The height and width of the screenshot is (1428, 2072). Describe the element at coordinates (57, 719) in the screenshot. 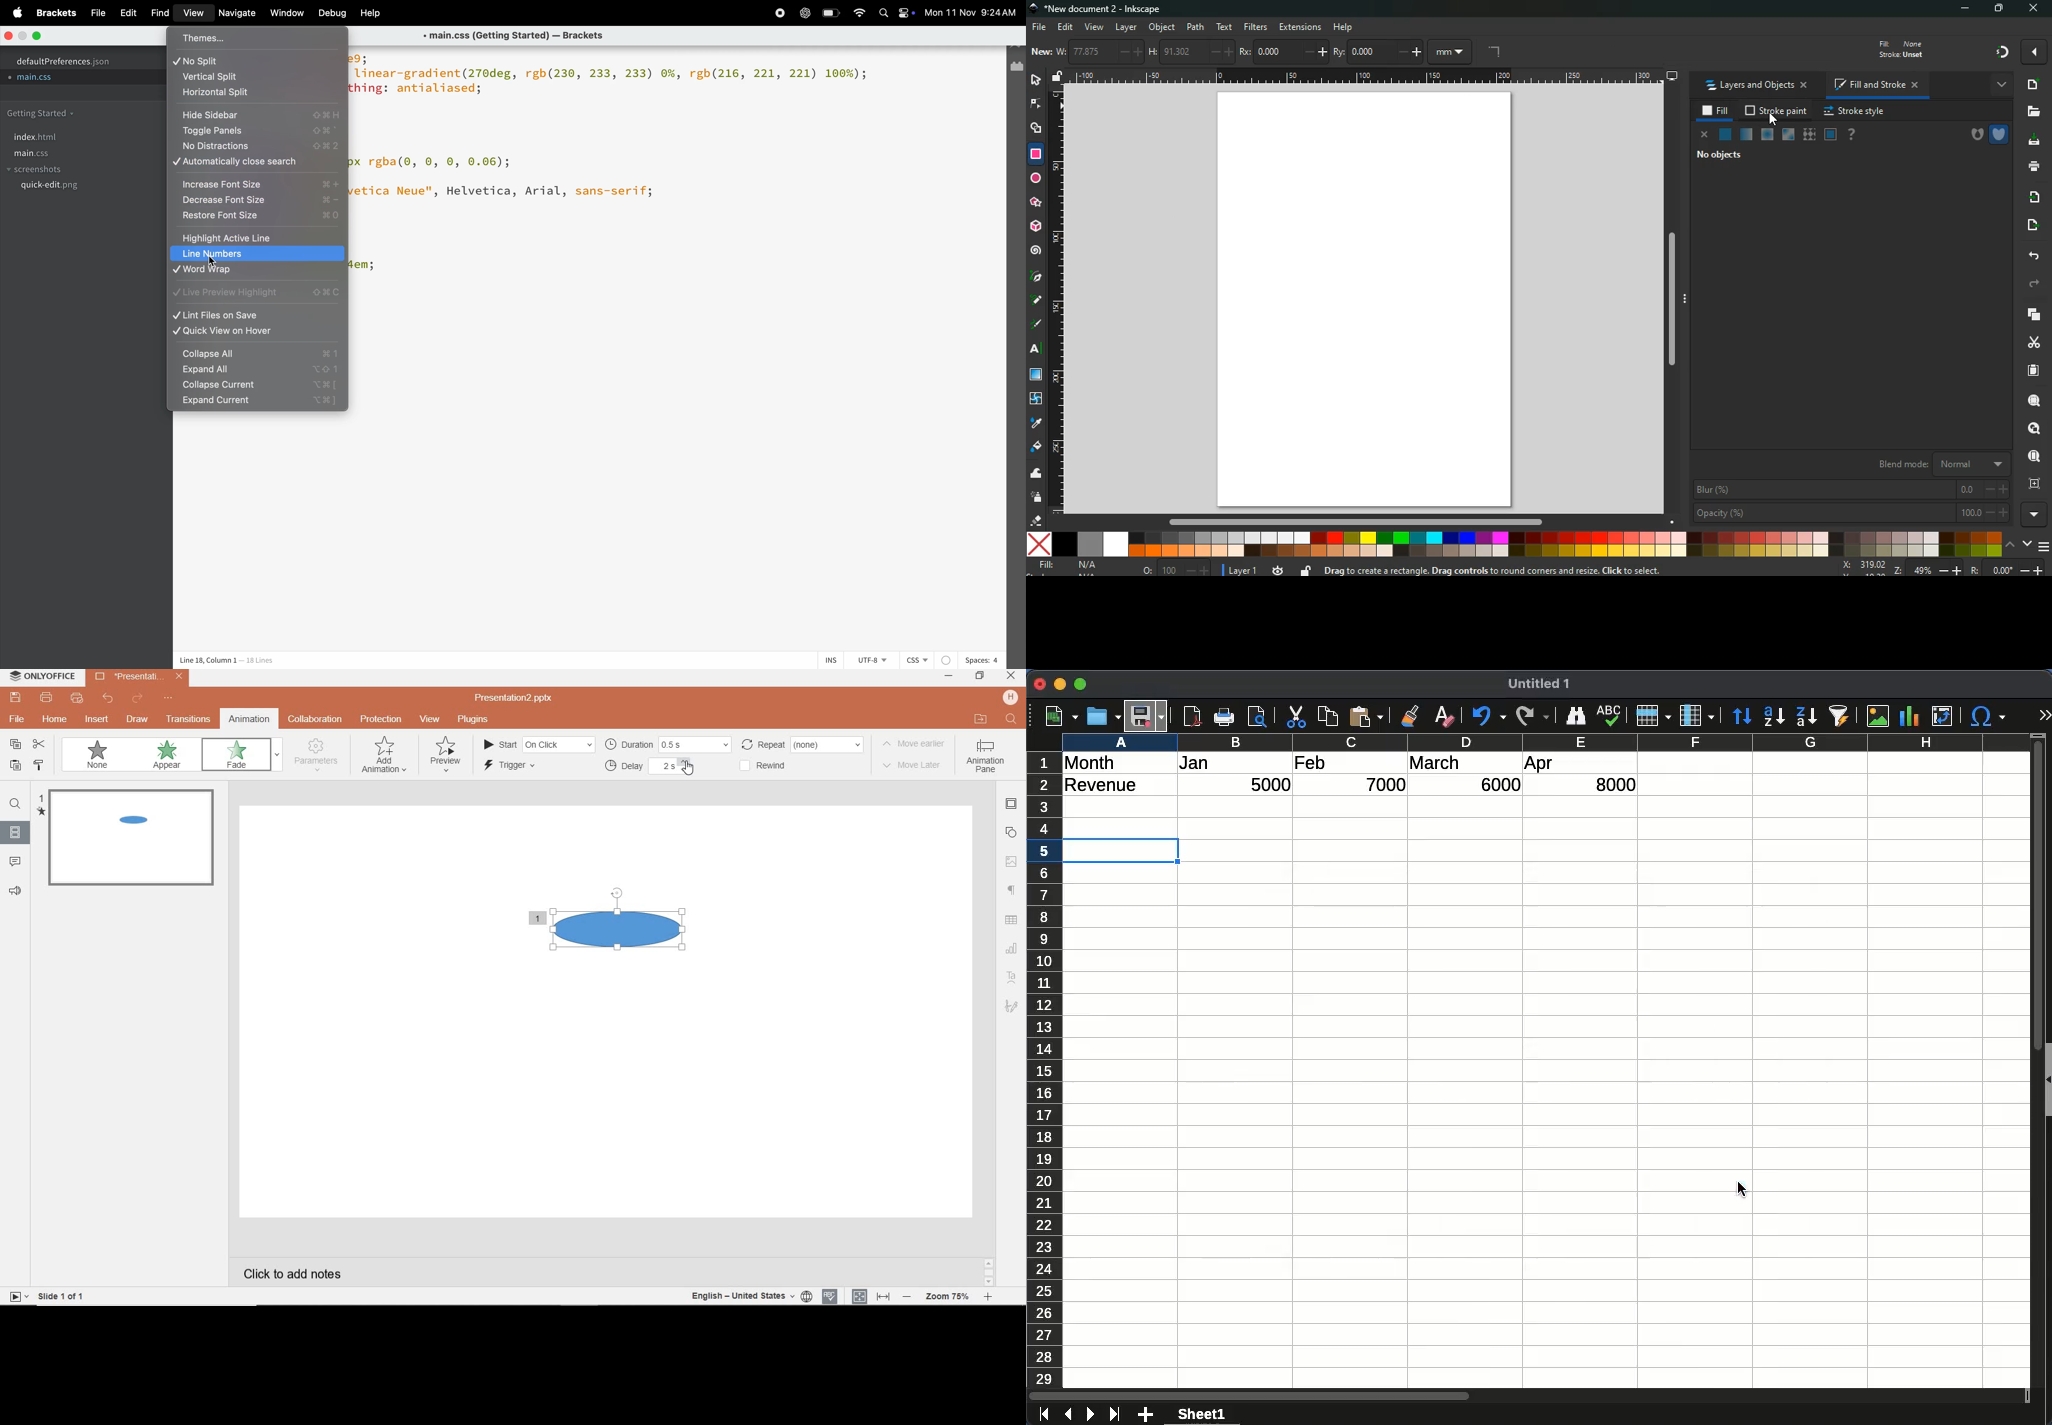

I see `home` at that location.